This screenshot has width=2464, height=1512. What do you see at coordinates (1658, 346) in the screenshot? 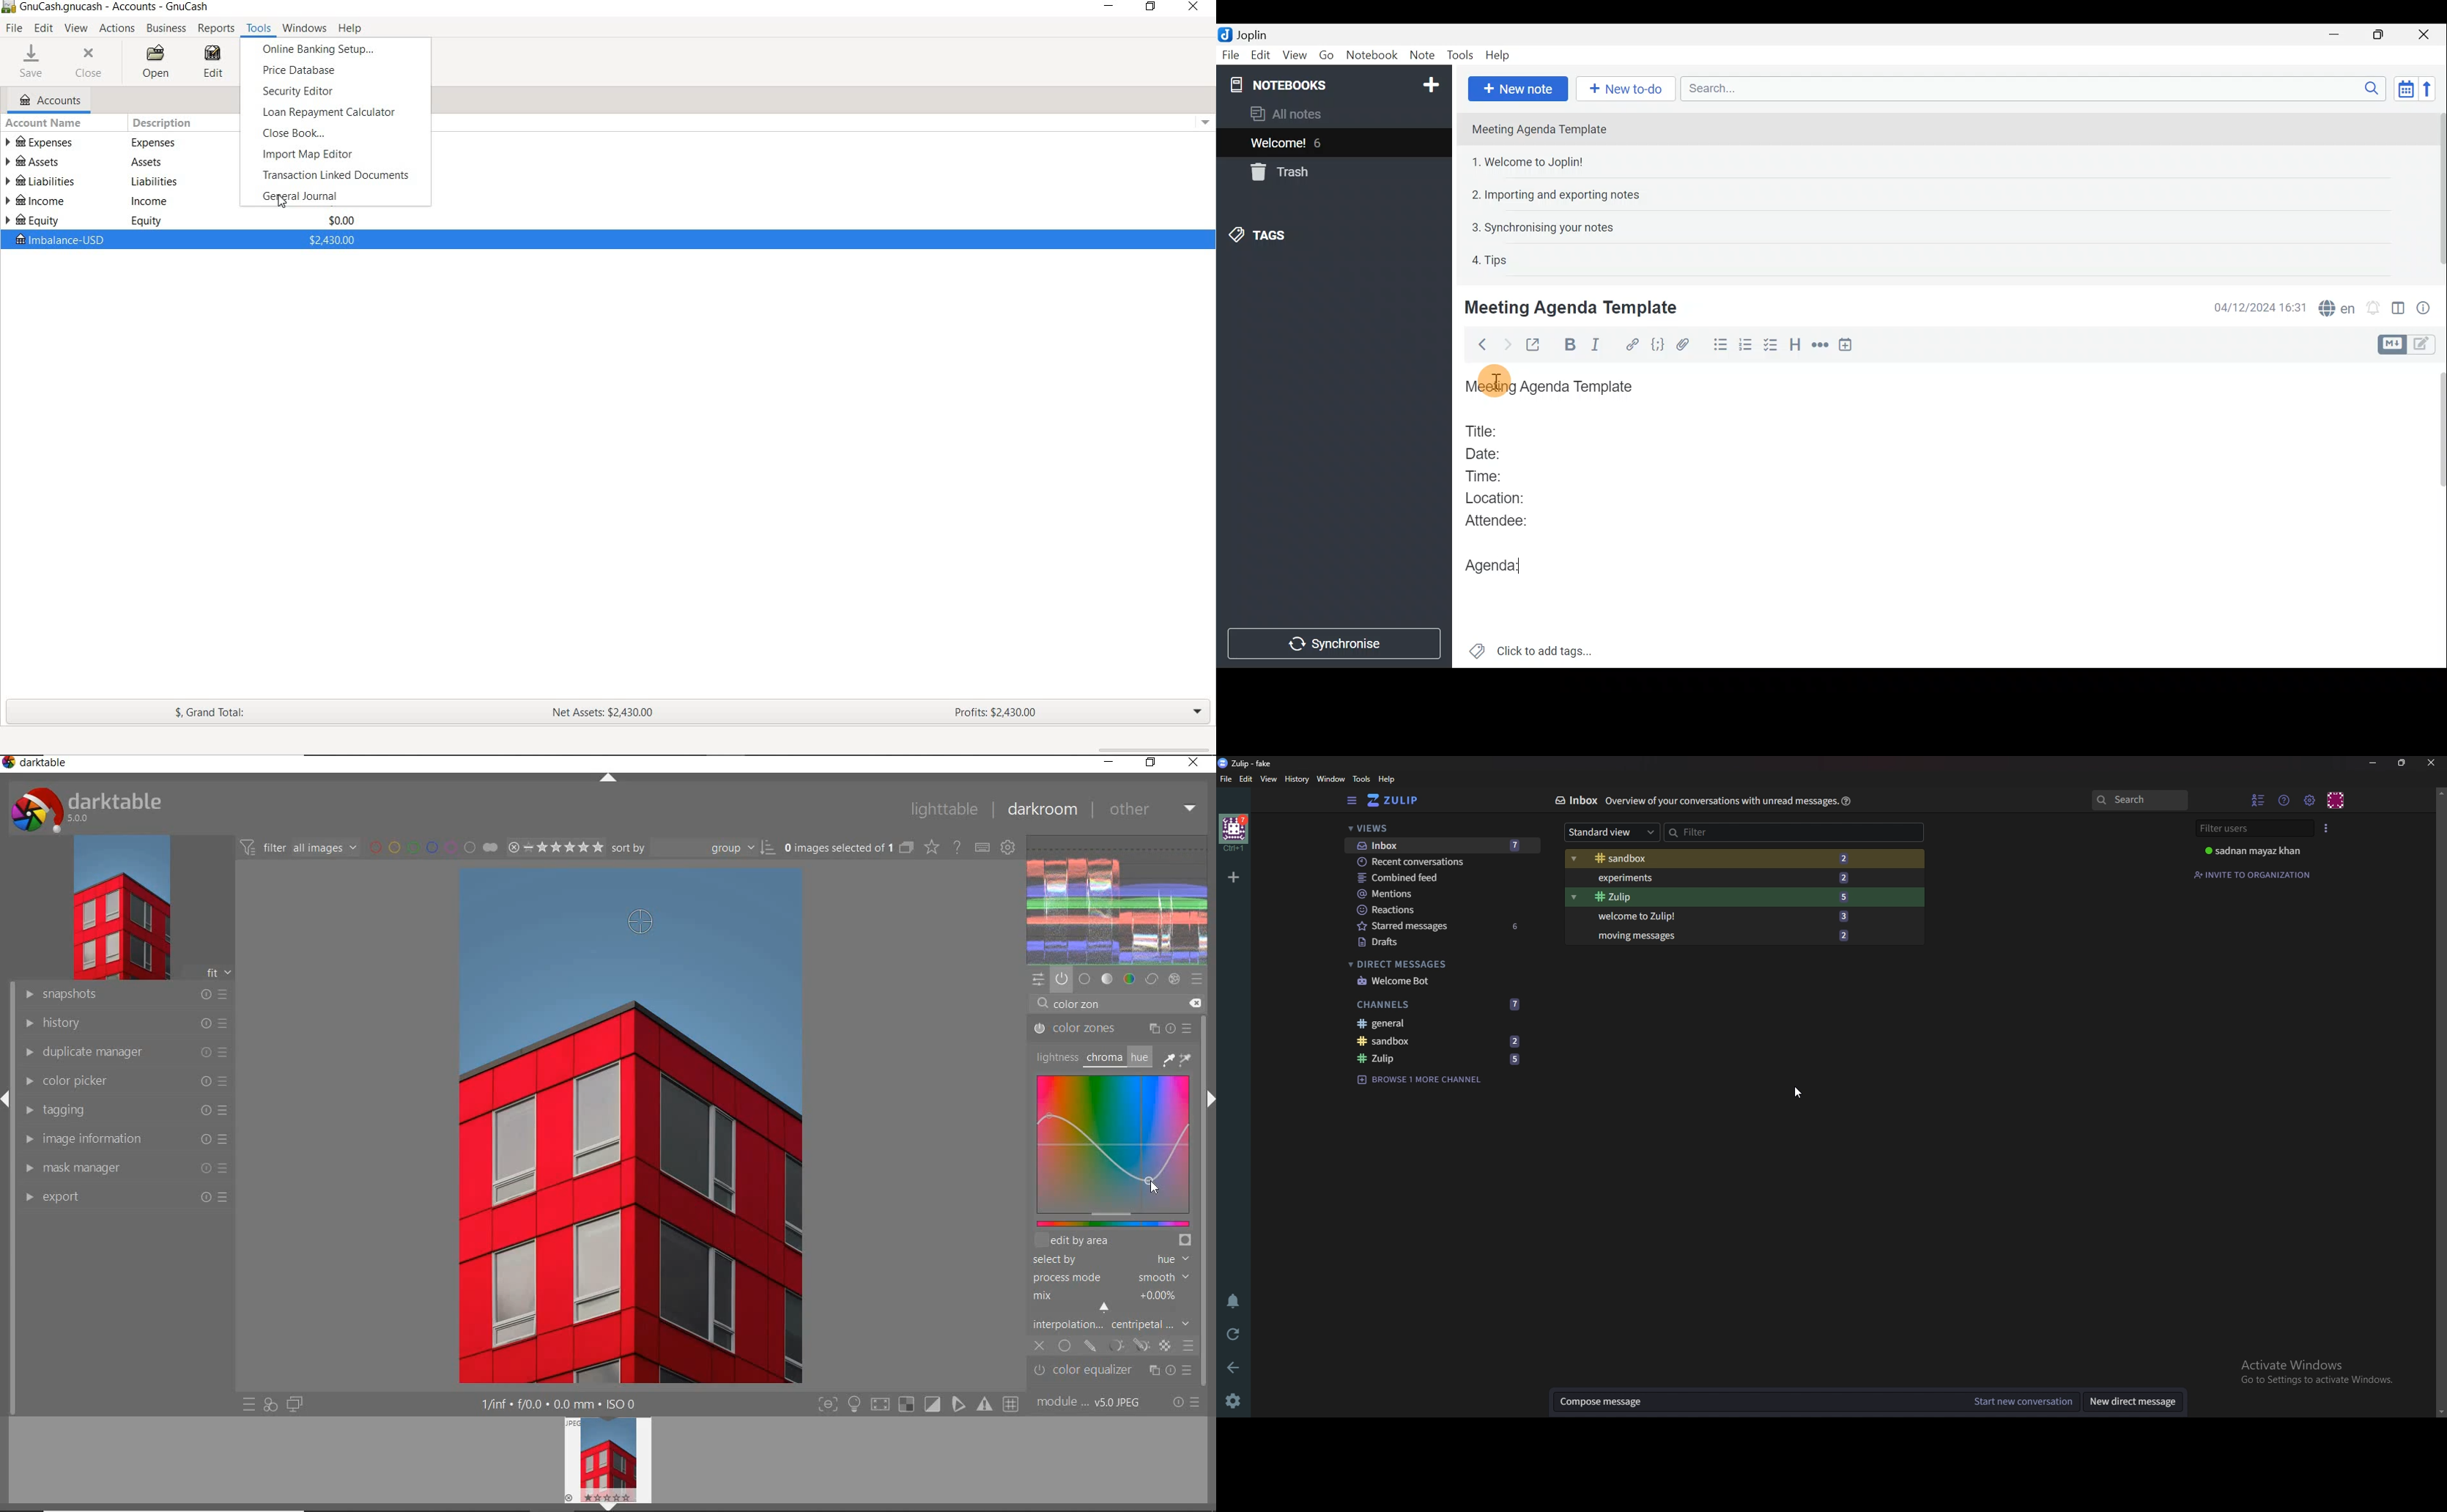
I see `Code` at bounding box center [1658, 346].